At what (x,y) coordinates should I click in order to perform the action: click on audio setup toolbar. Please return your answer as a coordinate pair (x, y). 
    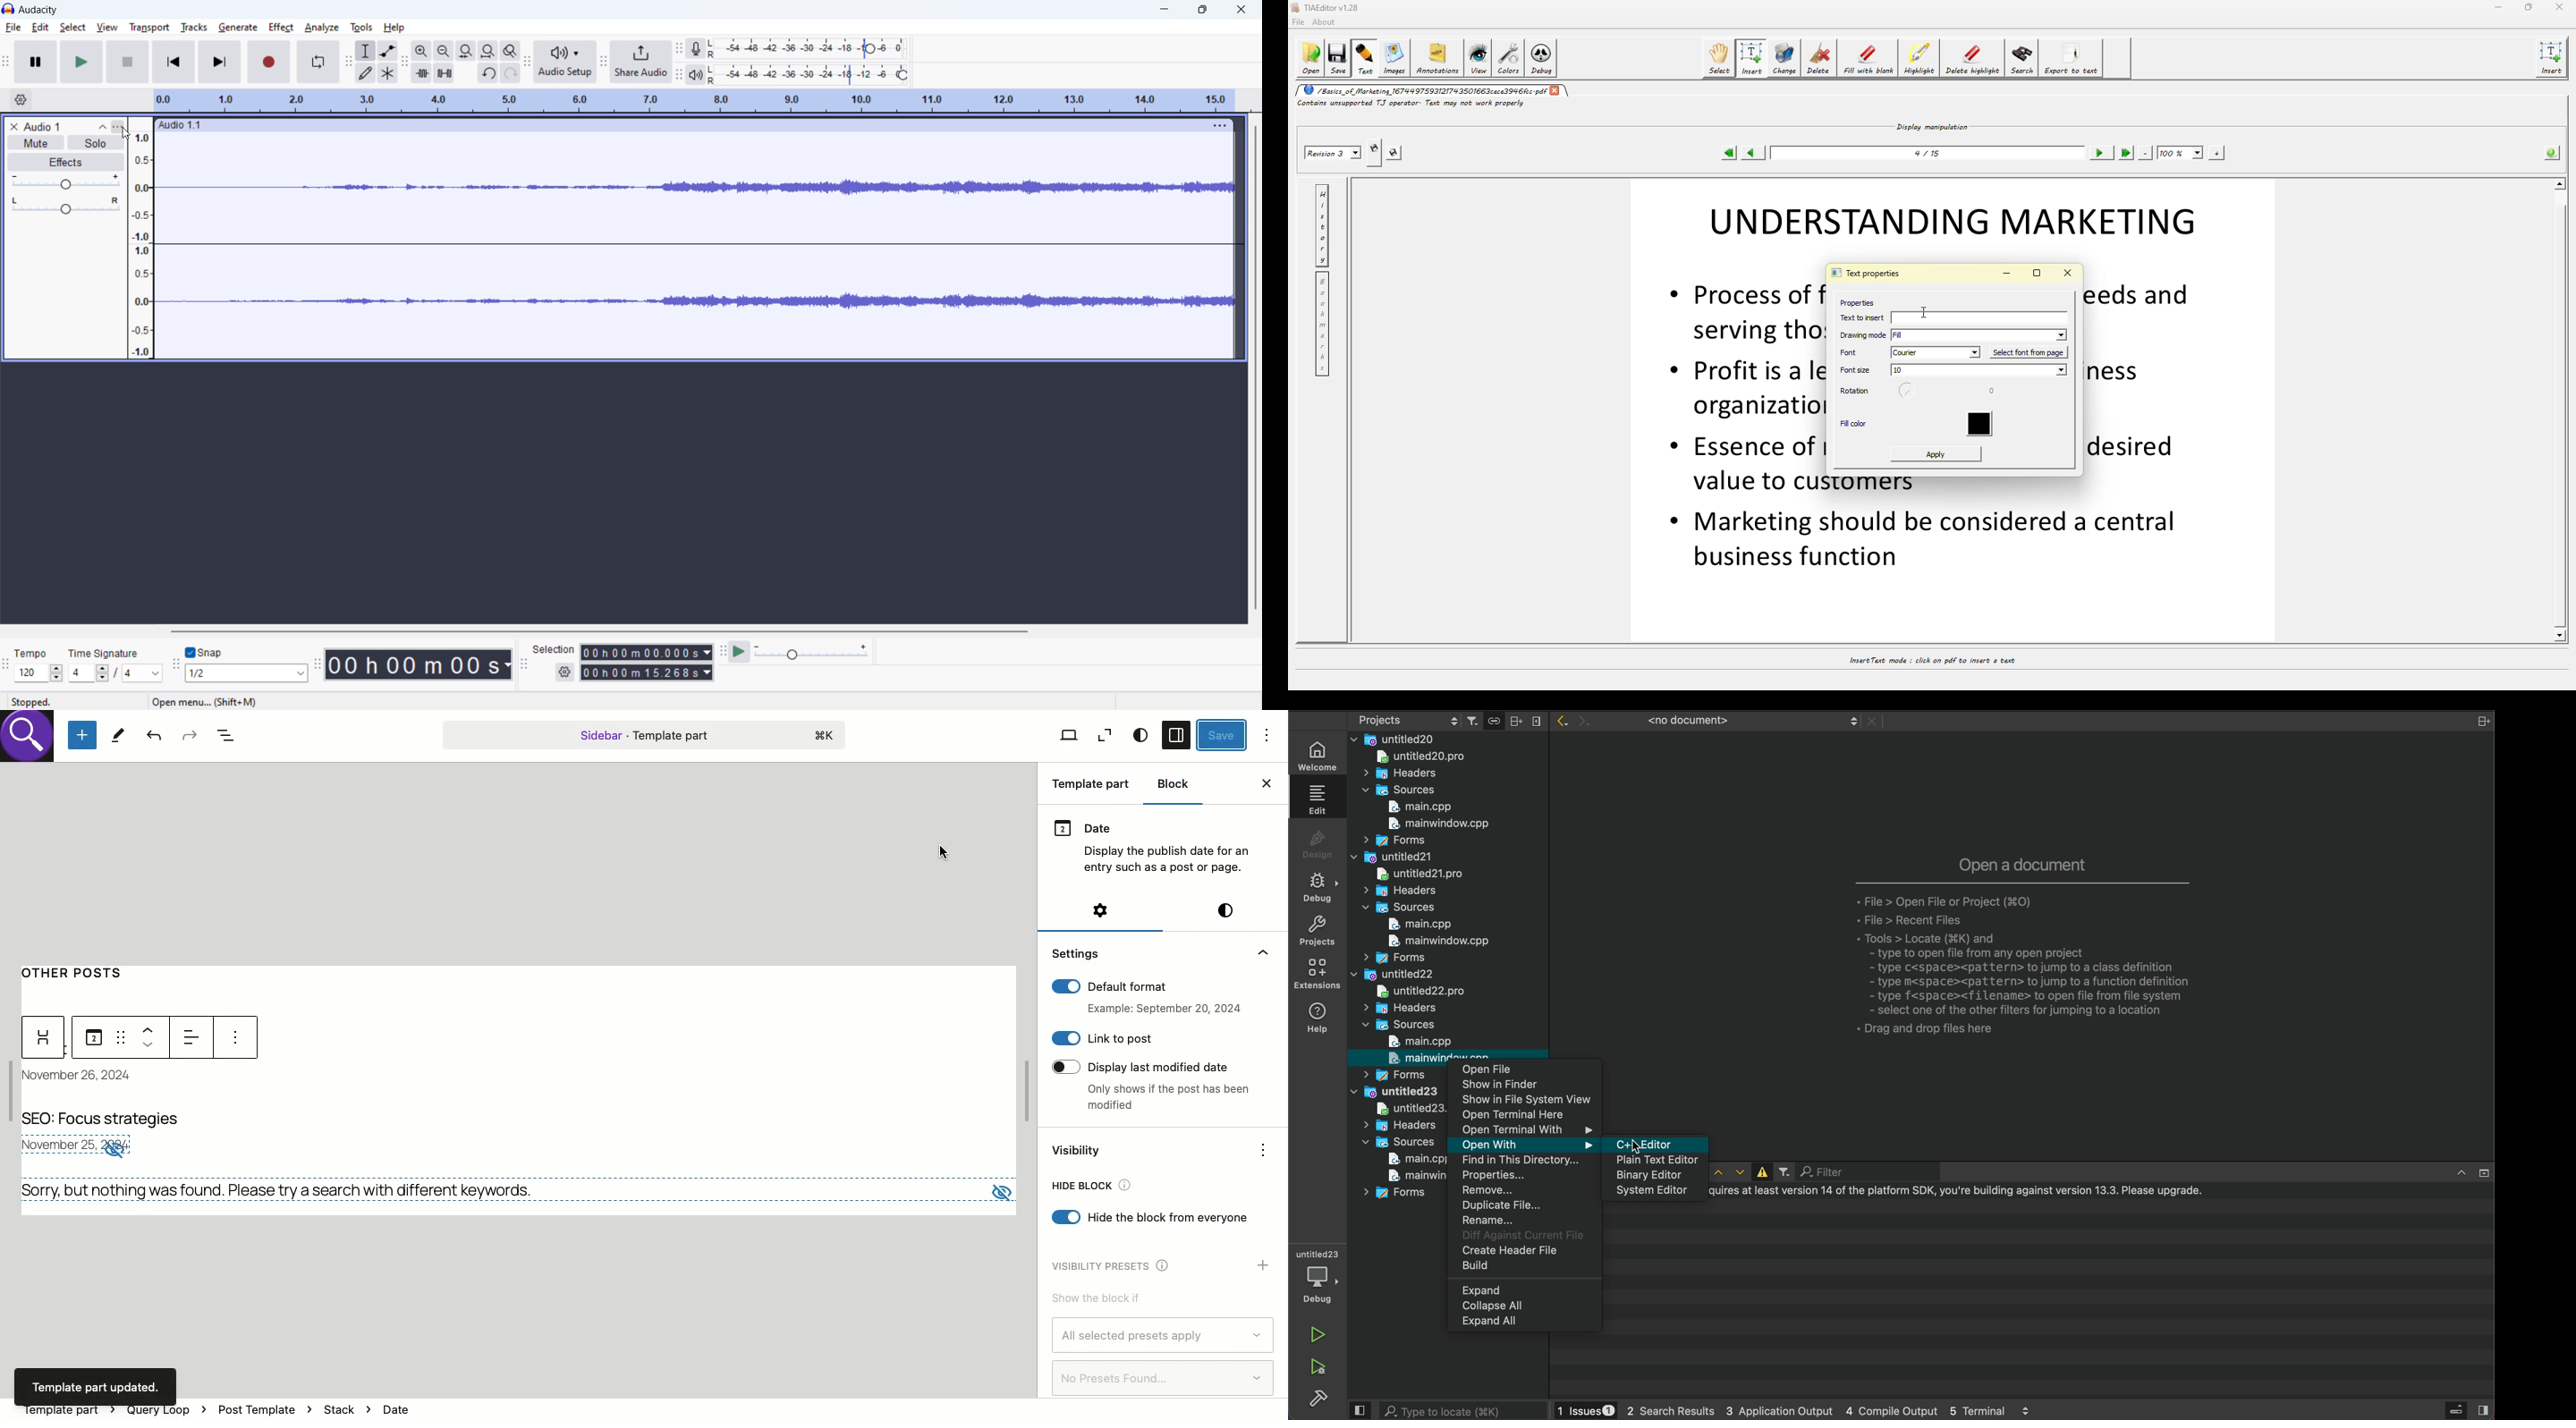
    Looking at the image, I should click on (527, 62).